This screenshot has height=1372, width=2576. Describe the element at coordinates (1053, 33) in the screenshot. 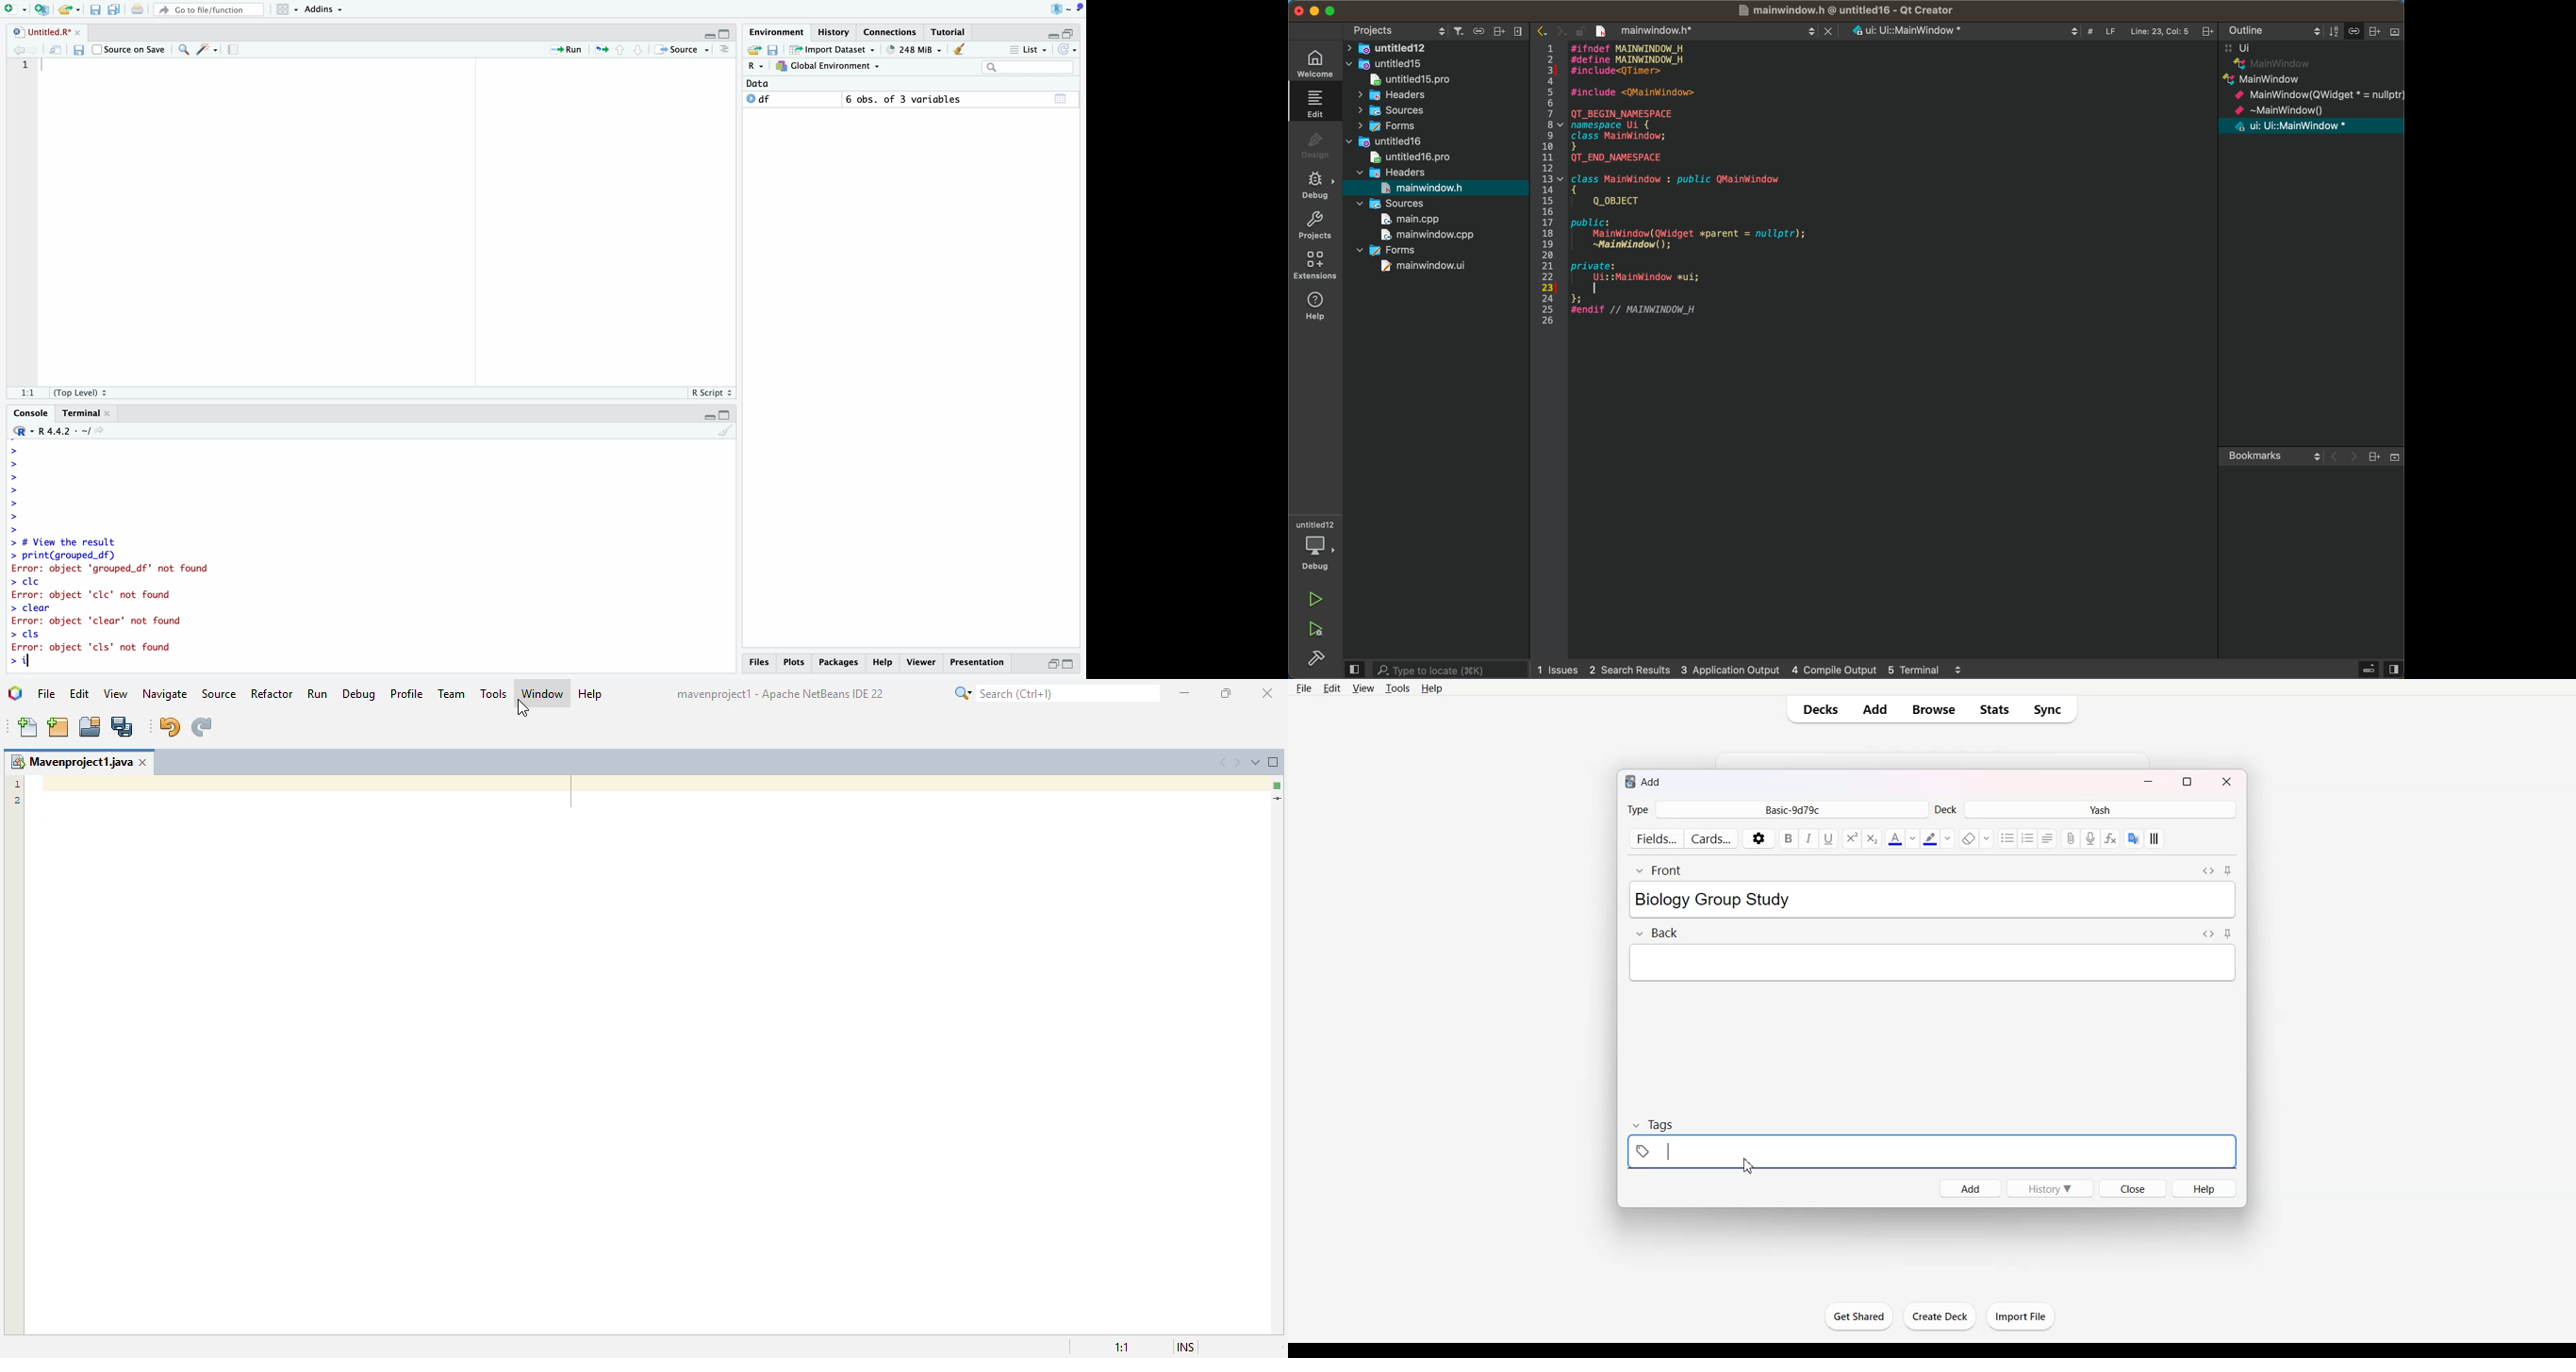

I see `Hide` at that location.